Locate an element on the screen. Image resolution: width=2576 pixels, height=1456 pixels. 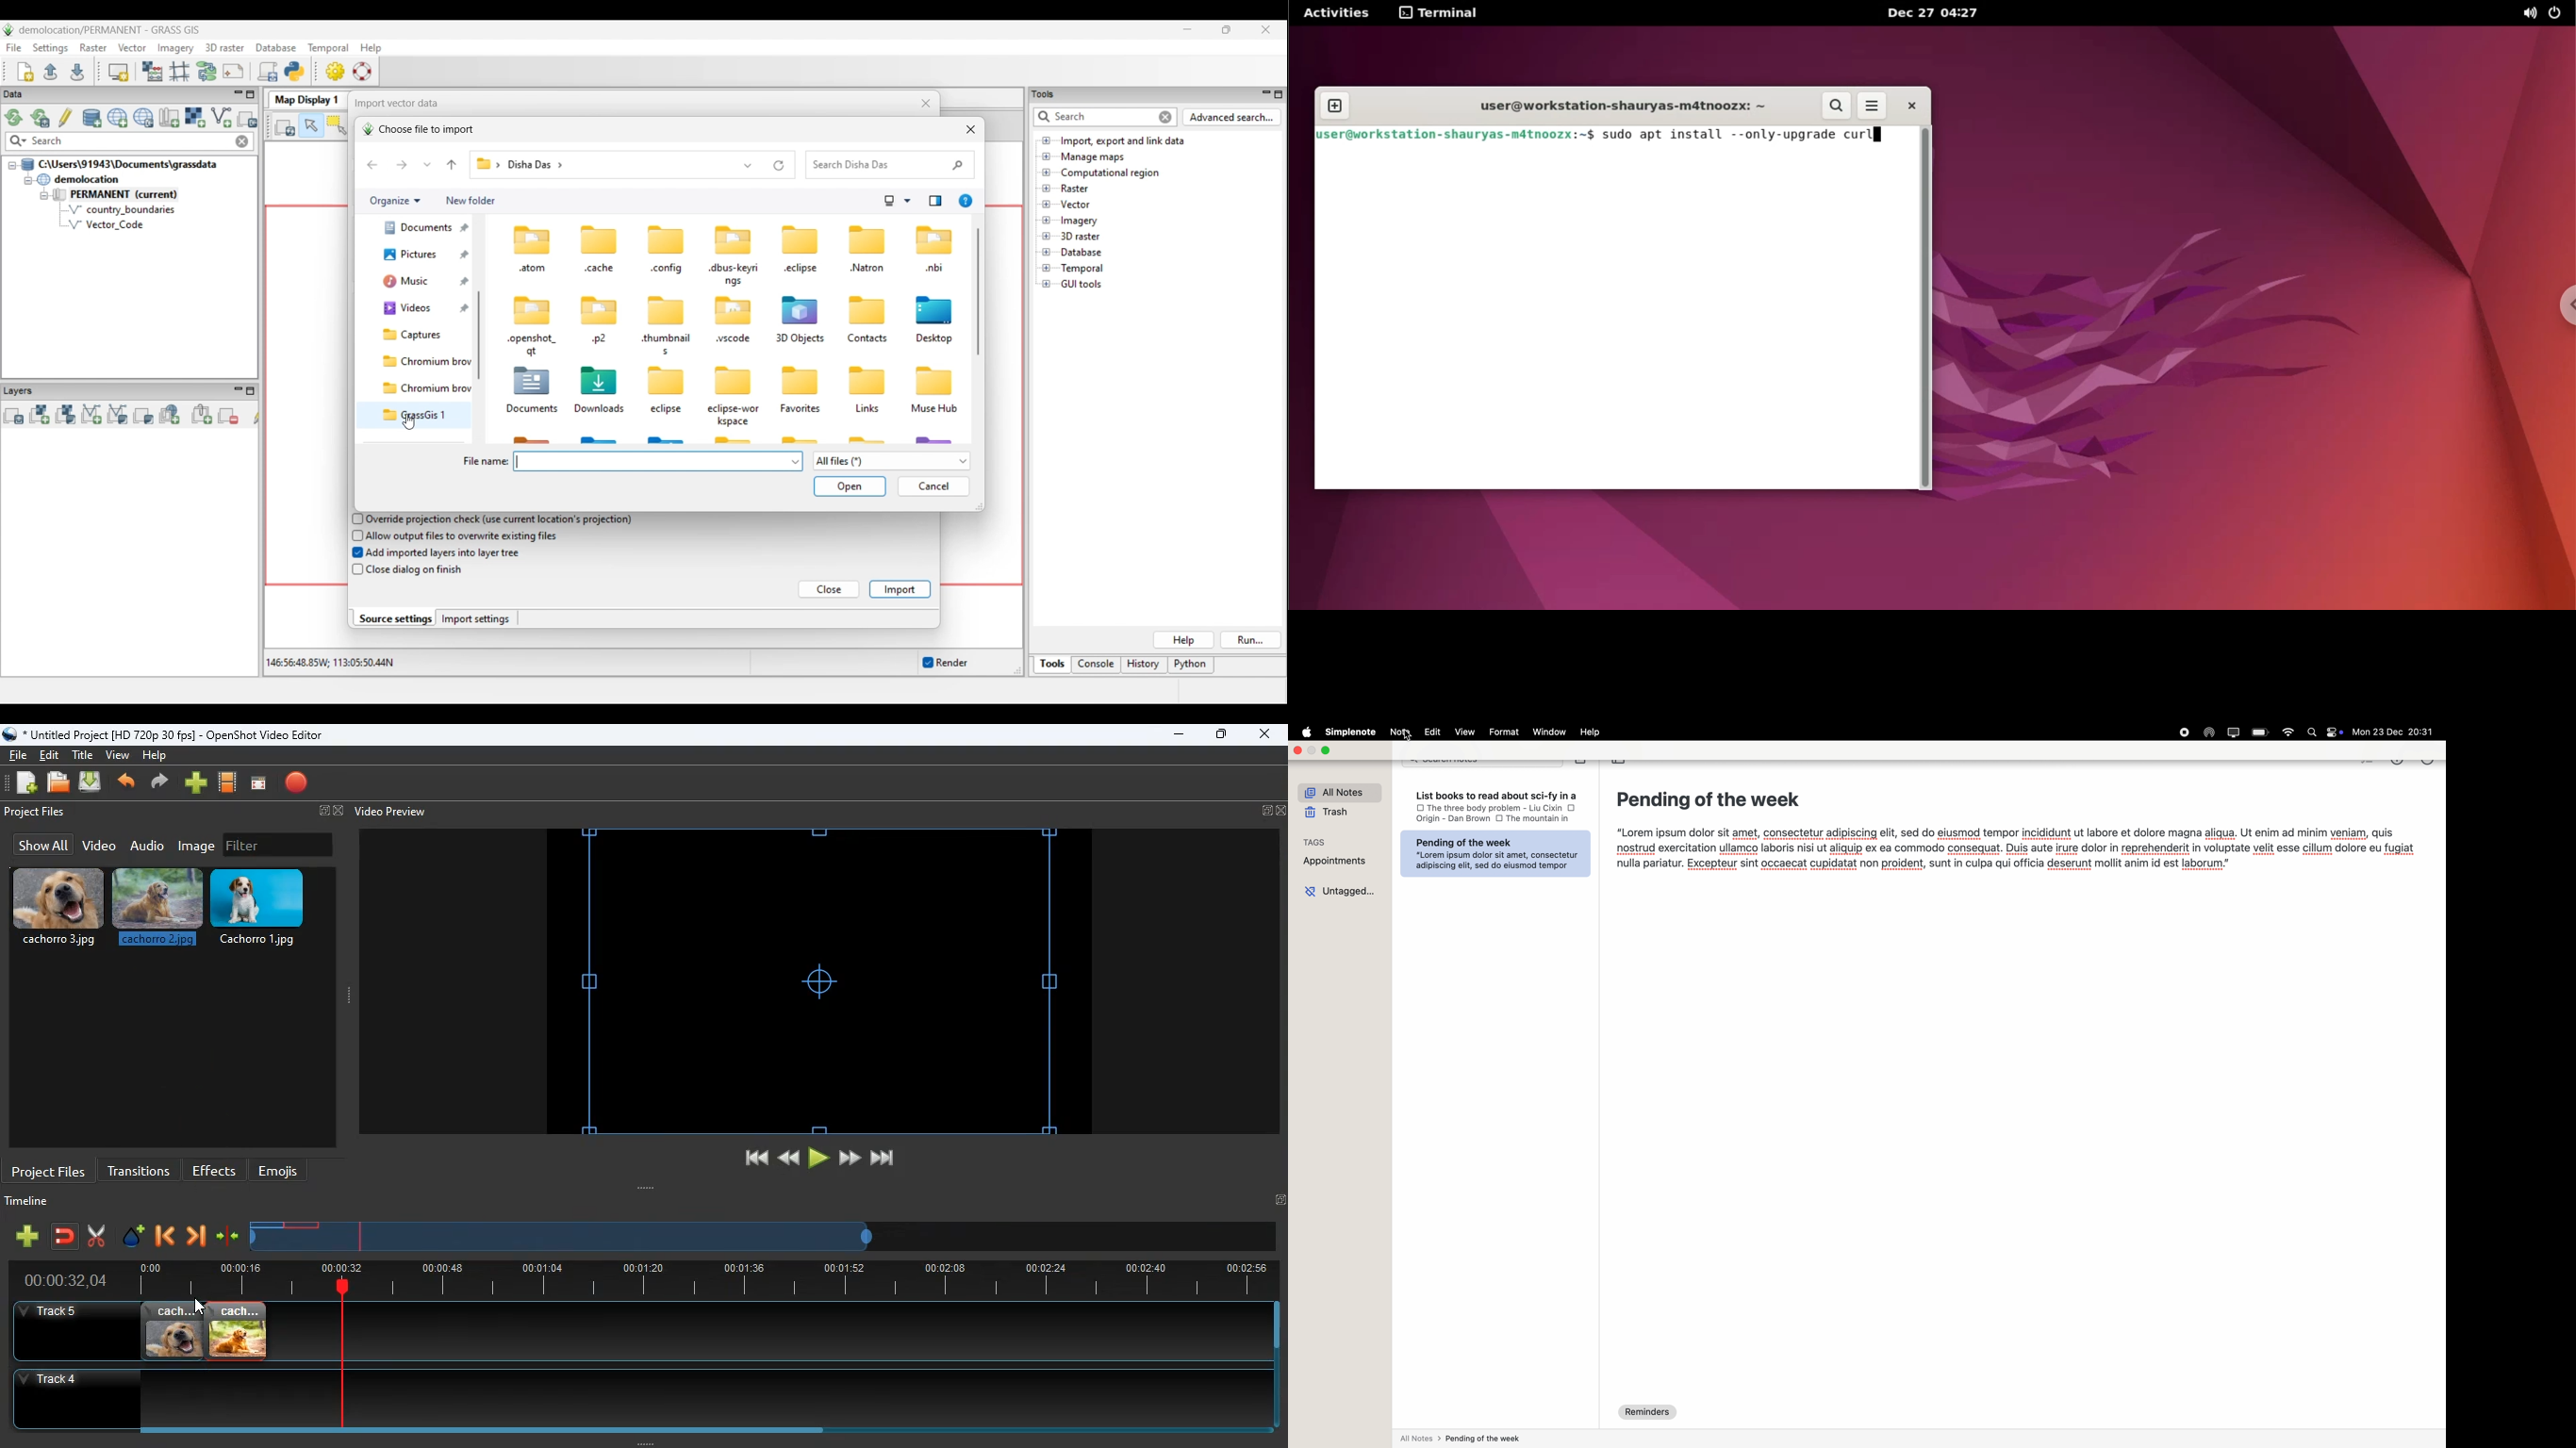
track is located at coordinates (625, 1398).